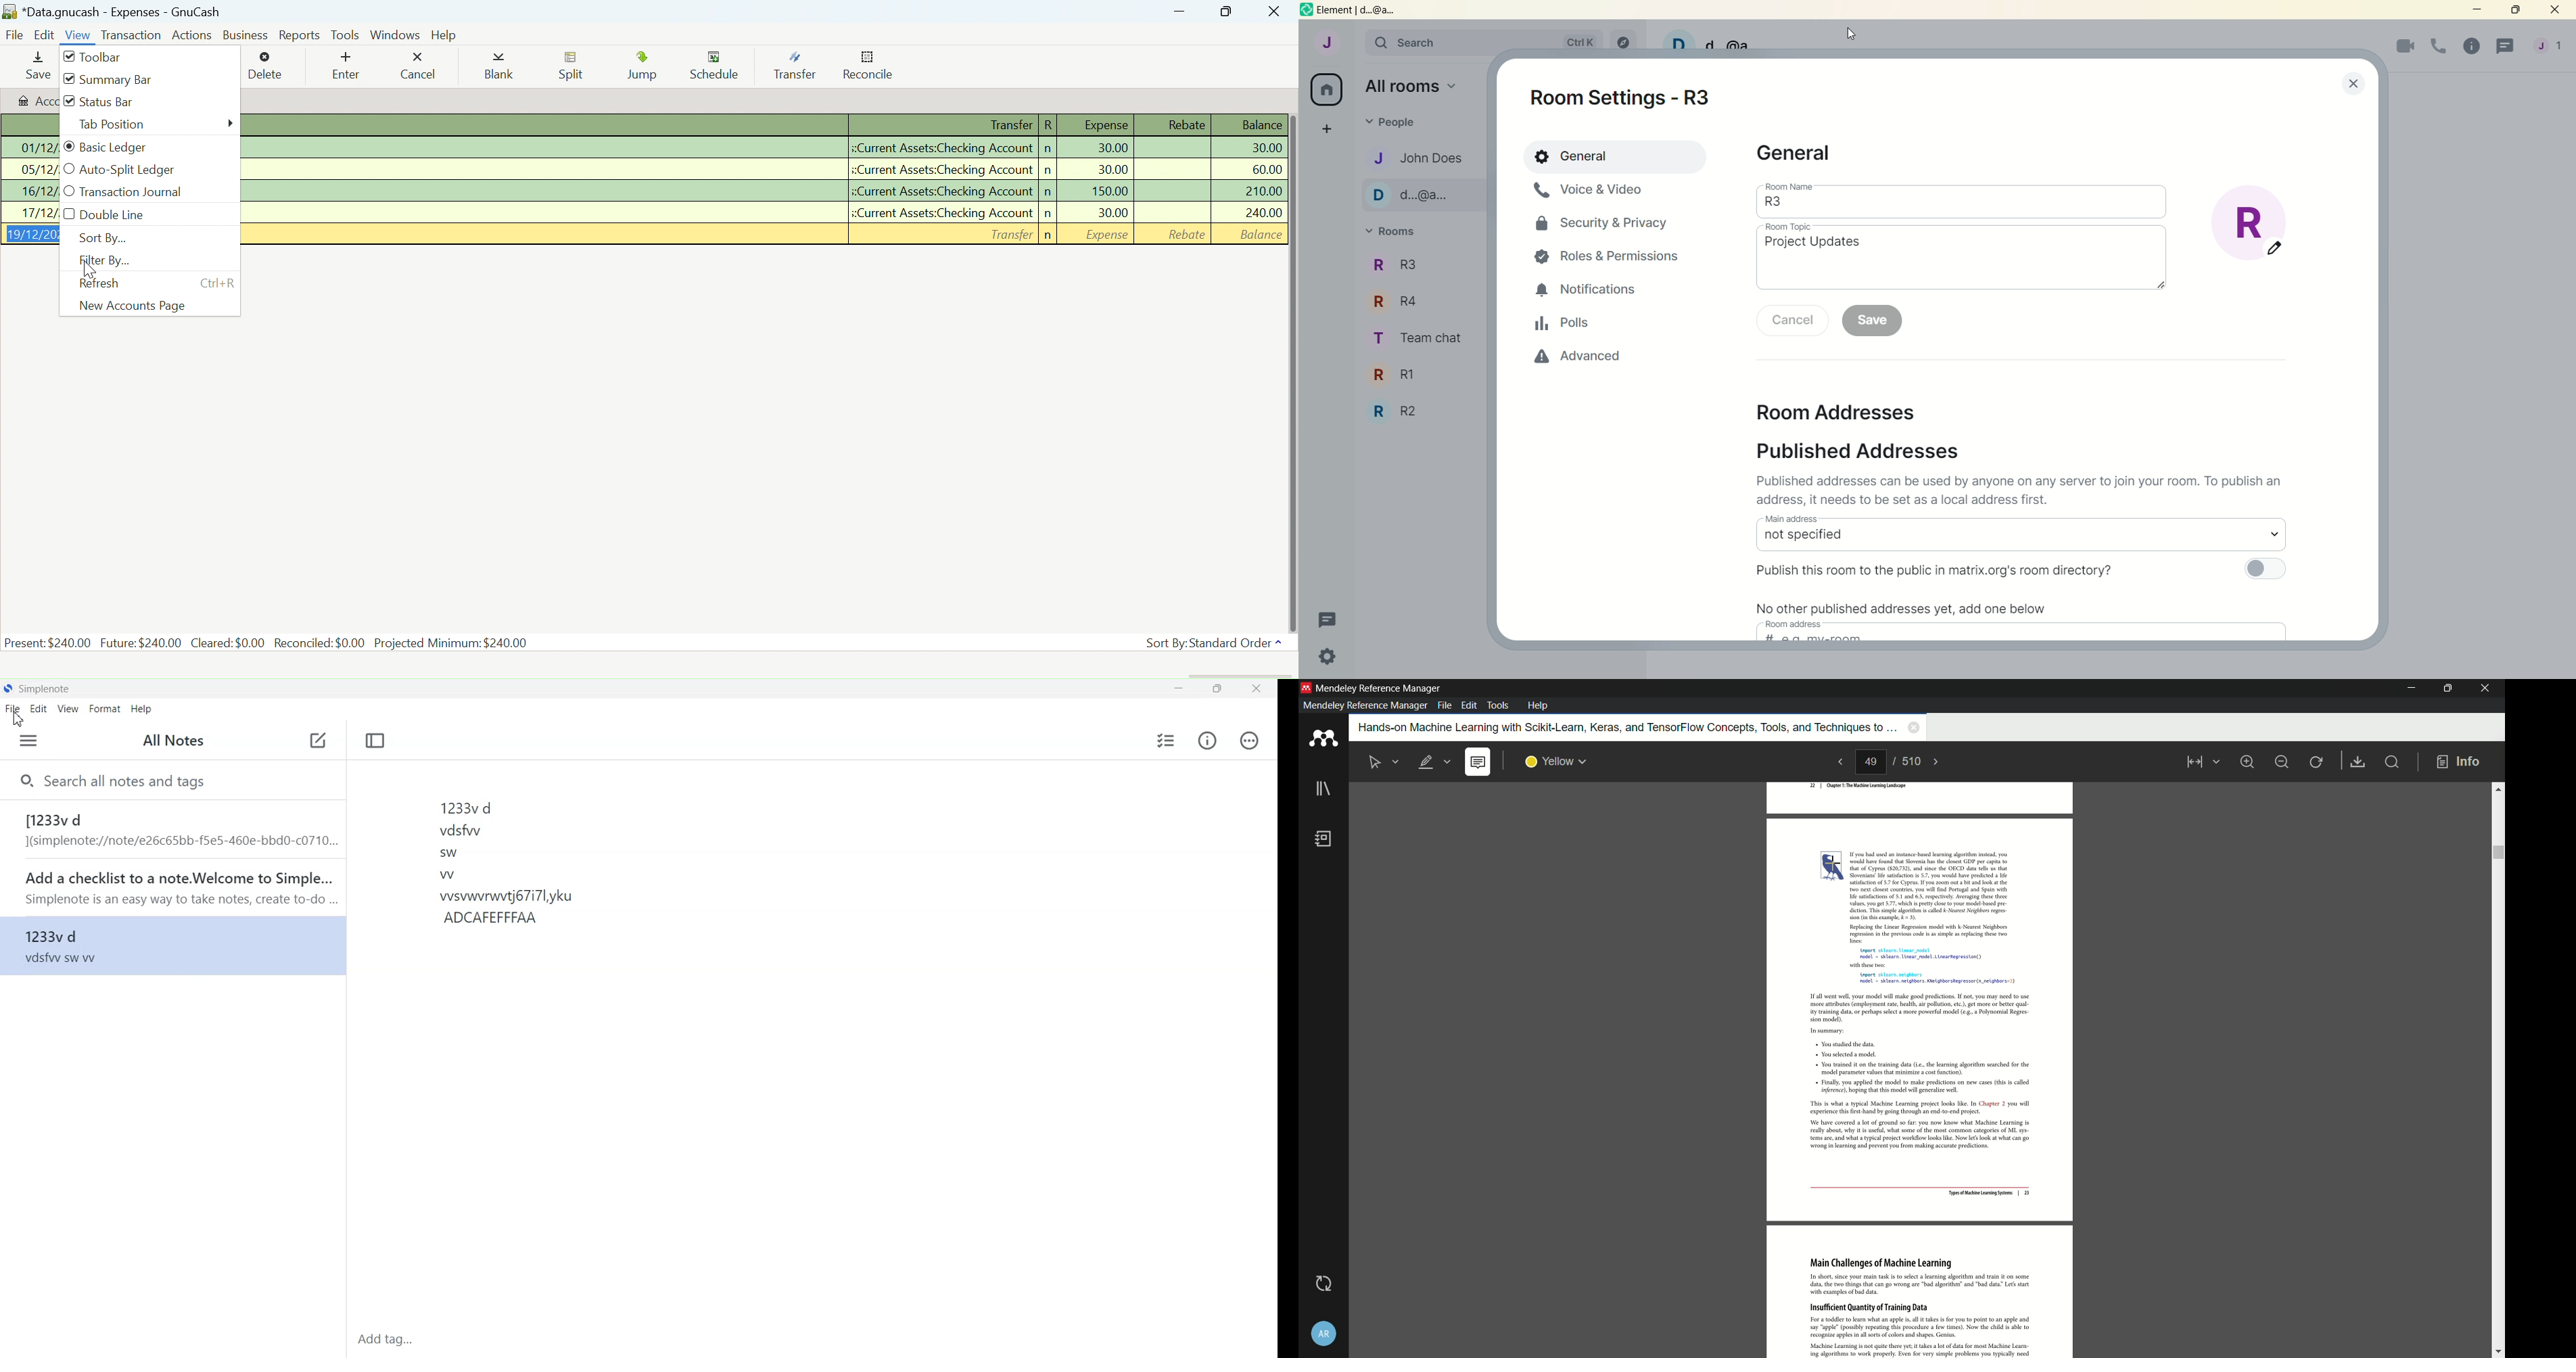 Image resolution: width=2576 pixels, height=1372 pixels. I want to click on Save, so click(37, 67).